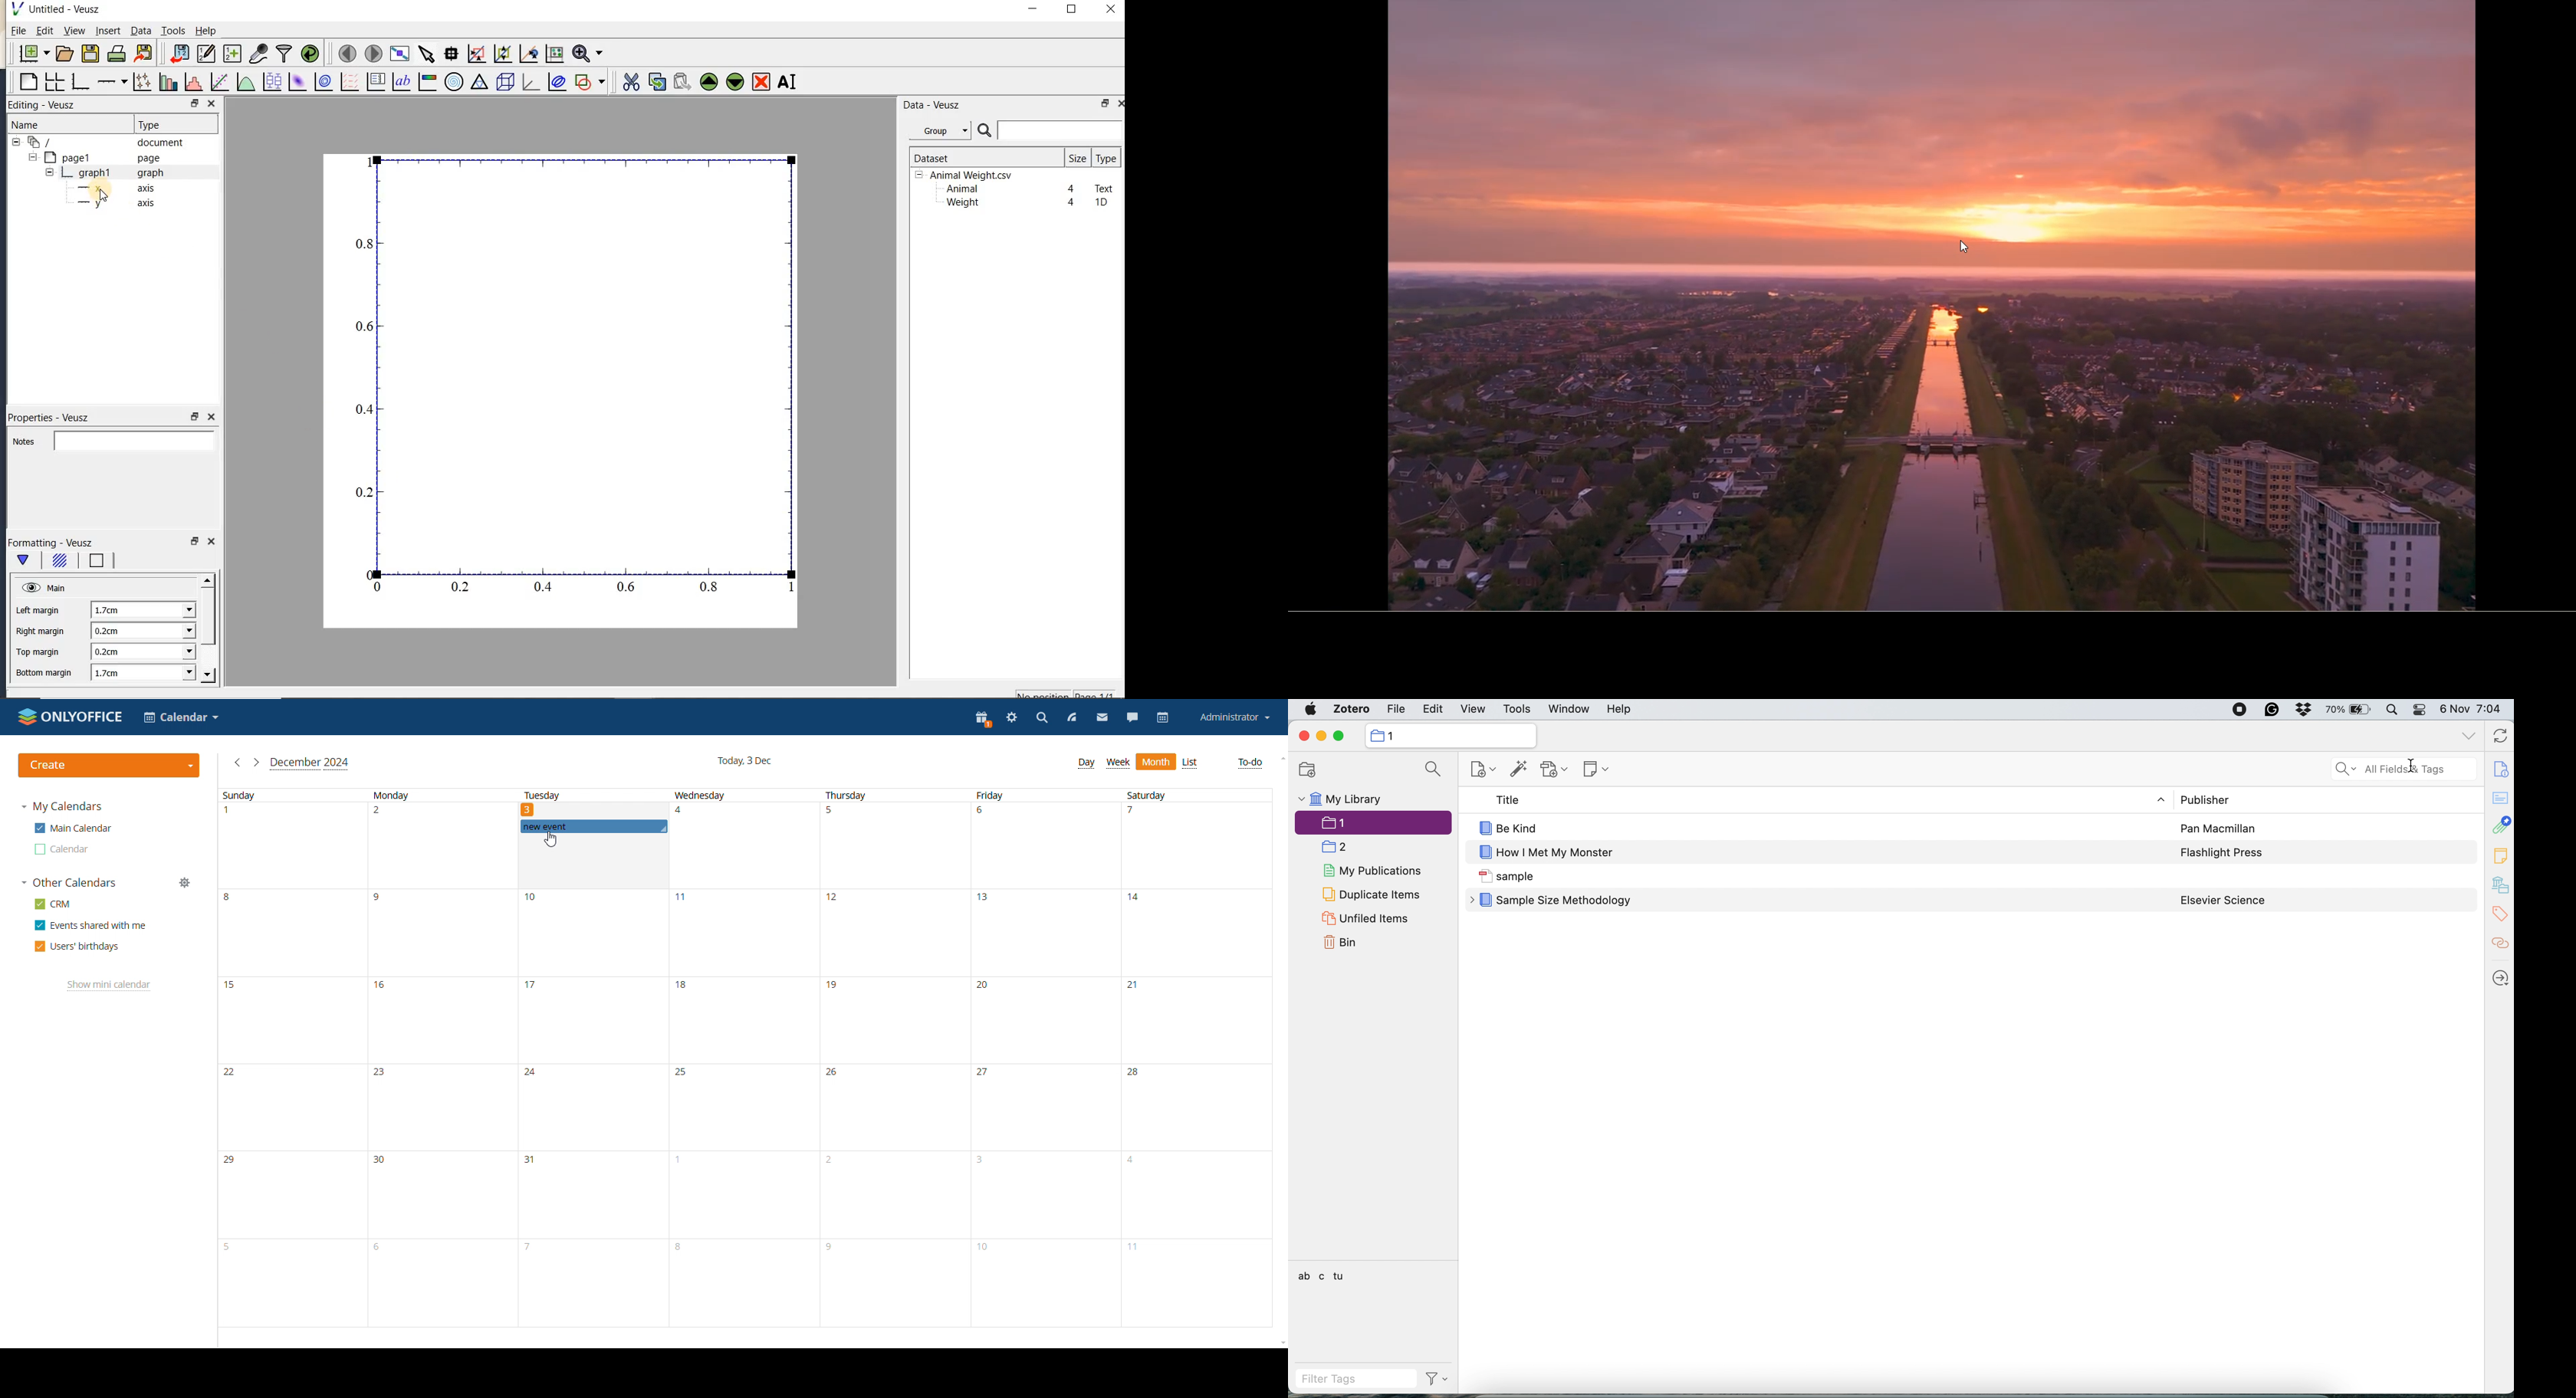 The image size is (2576, 1400). I want to click on events shared with me, so click(90, 925).